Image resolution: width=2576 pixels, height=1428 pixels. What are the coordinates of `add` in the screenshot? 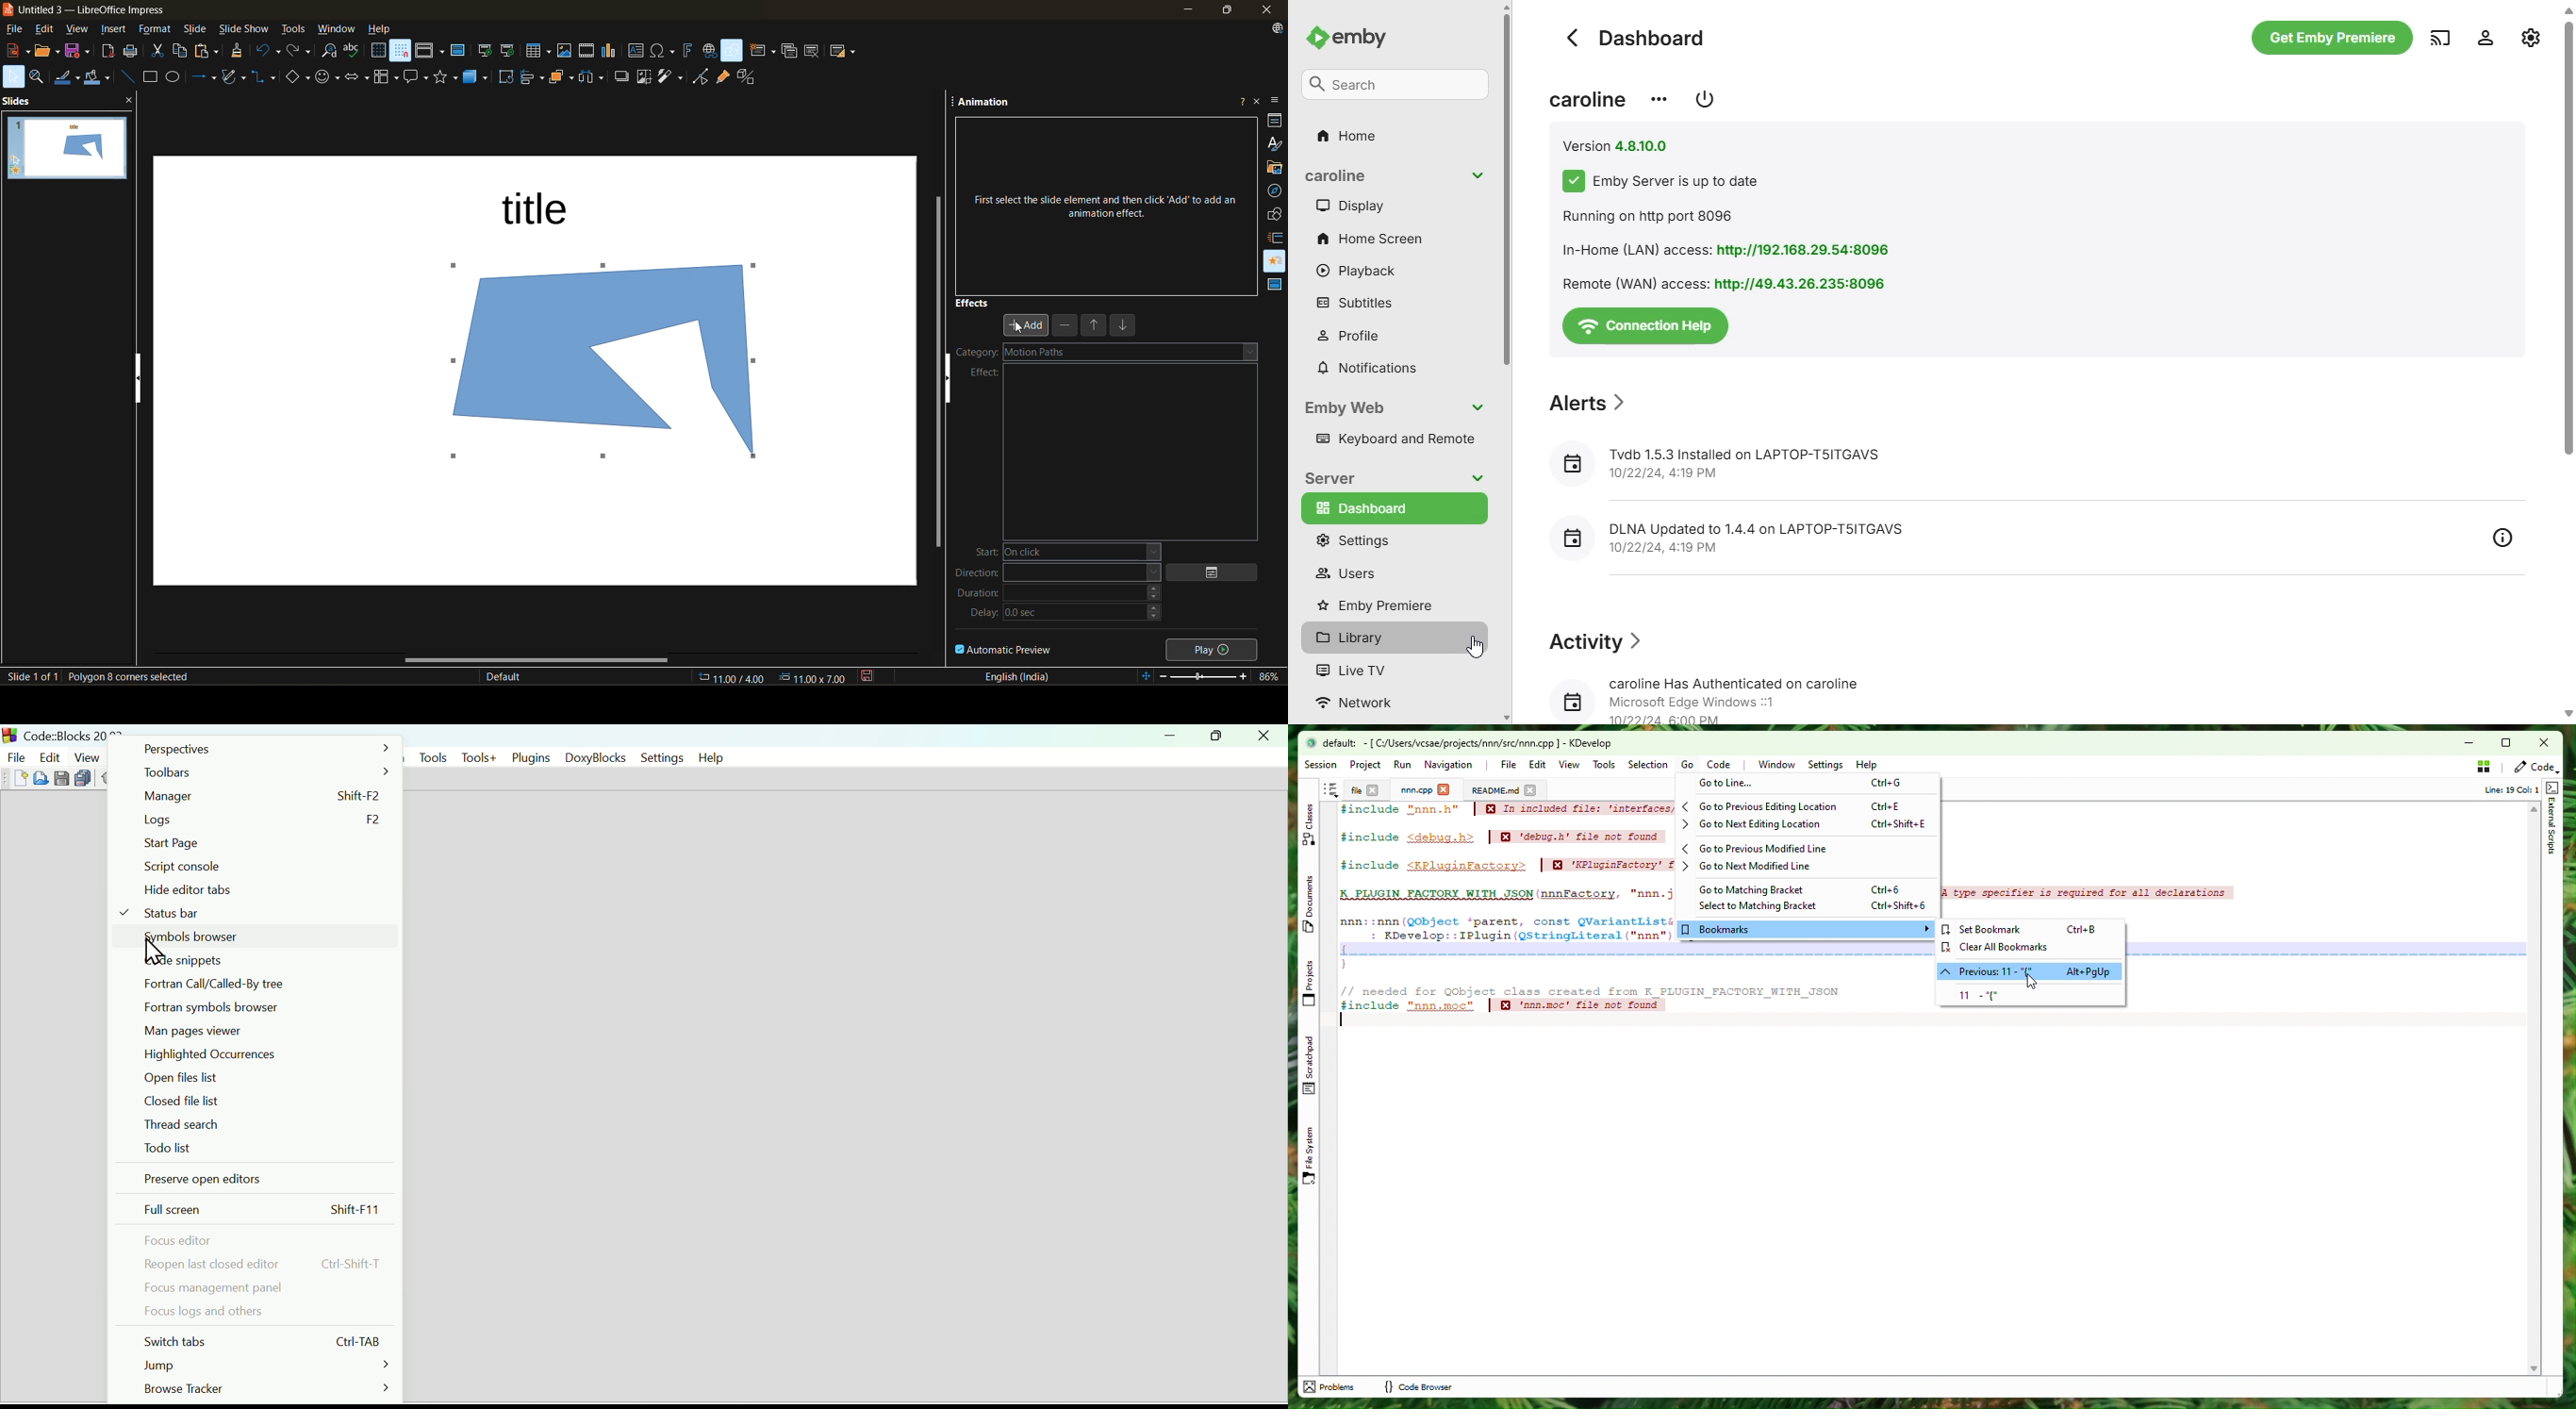 It's located at (1024, 324).